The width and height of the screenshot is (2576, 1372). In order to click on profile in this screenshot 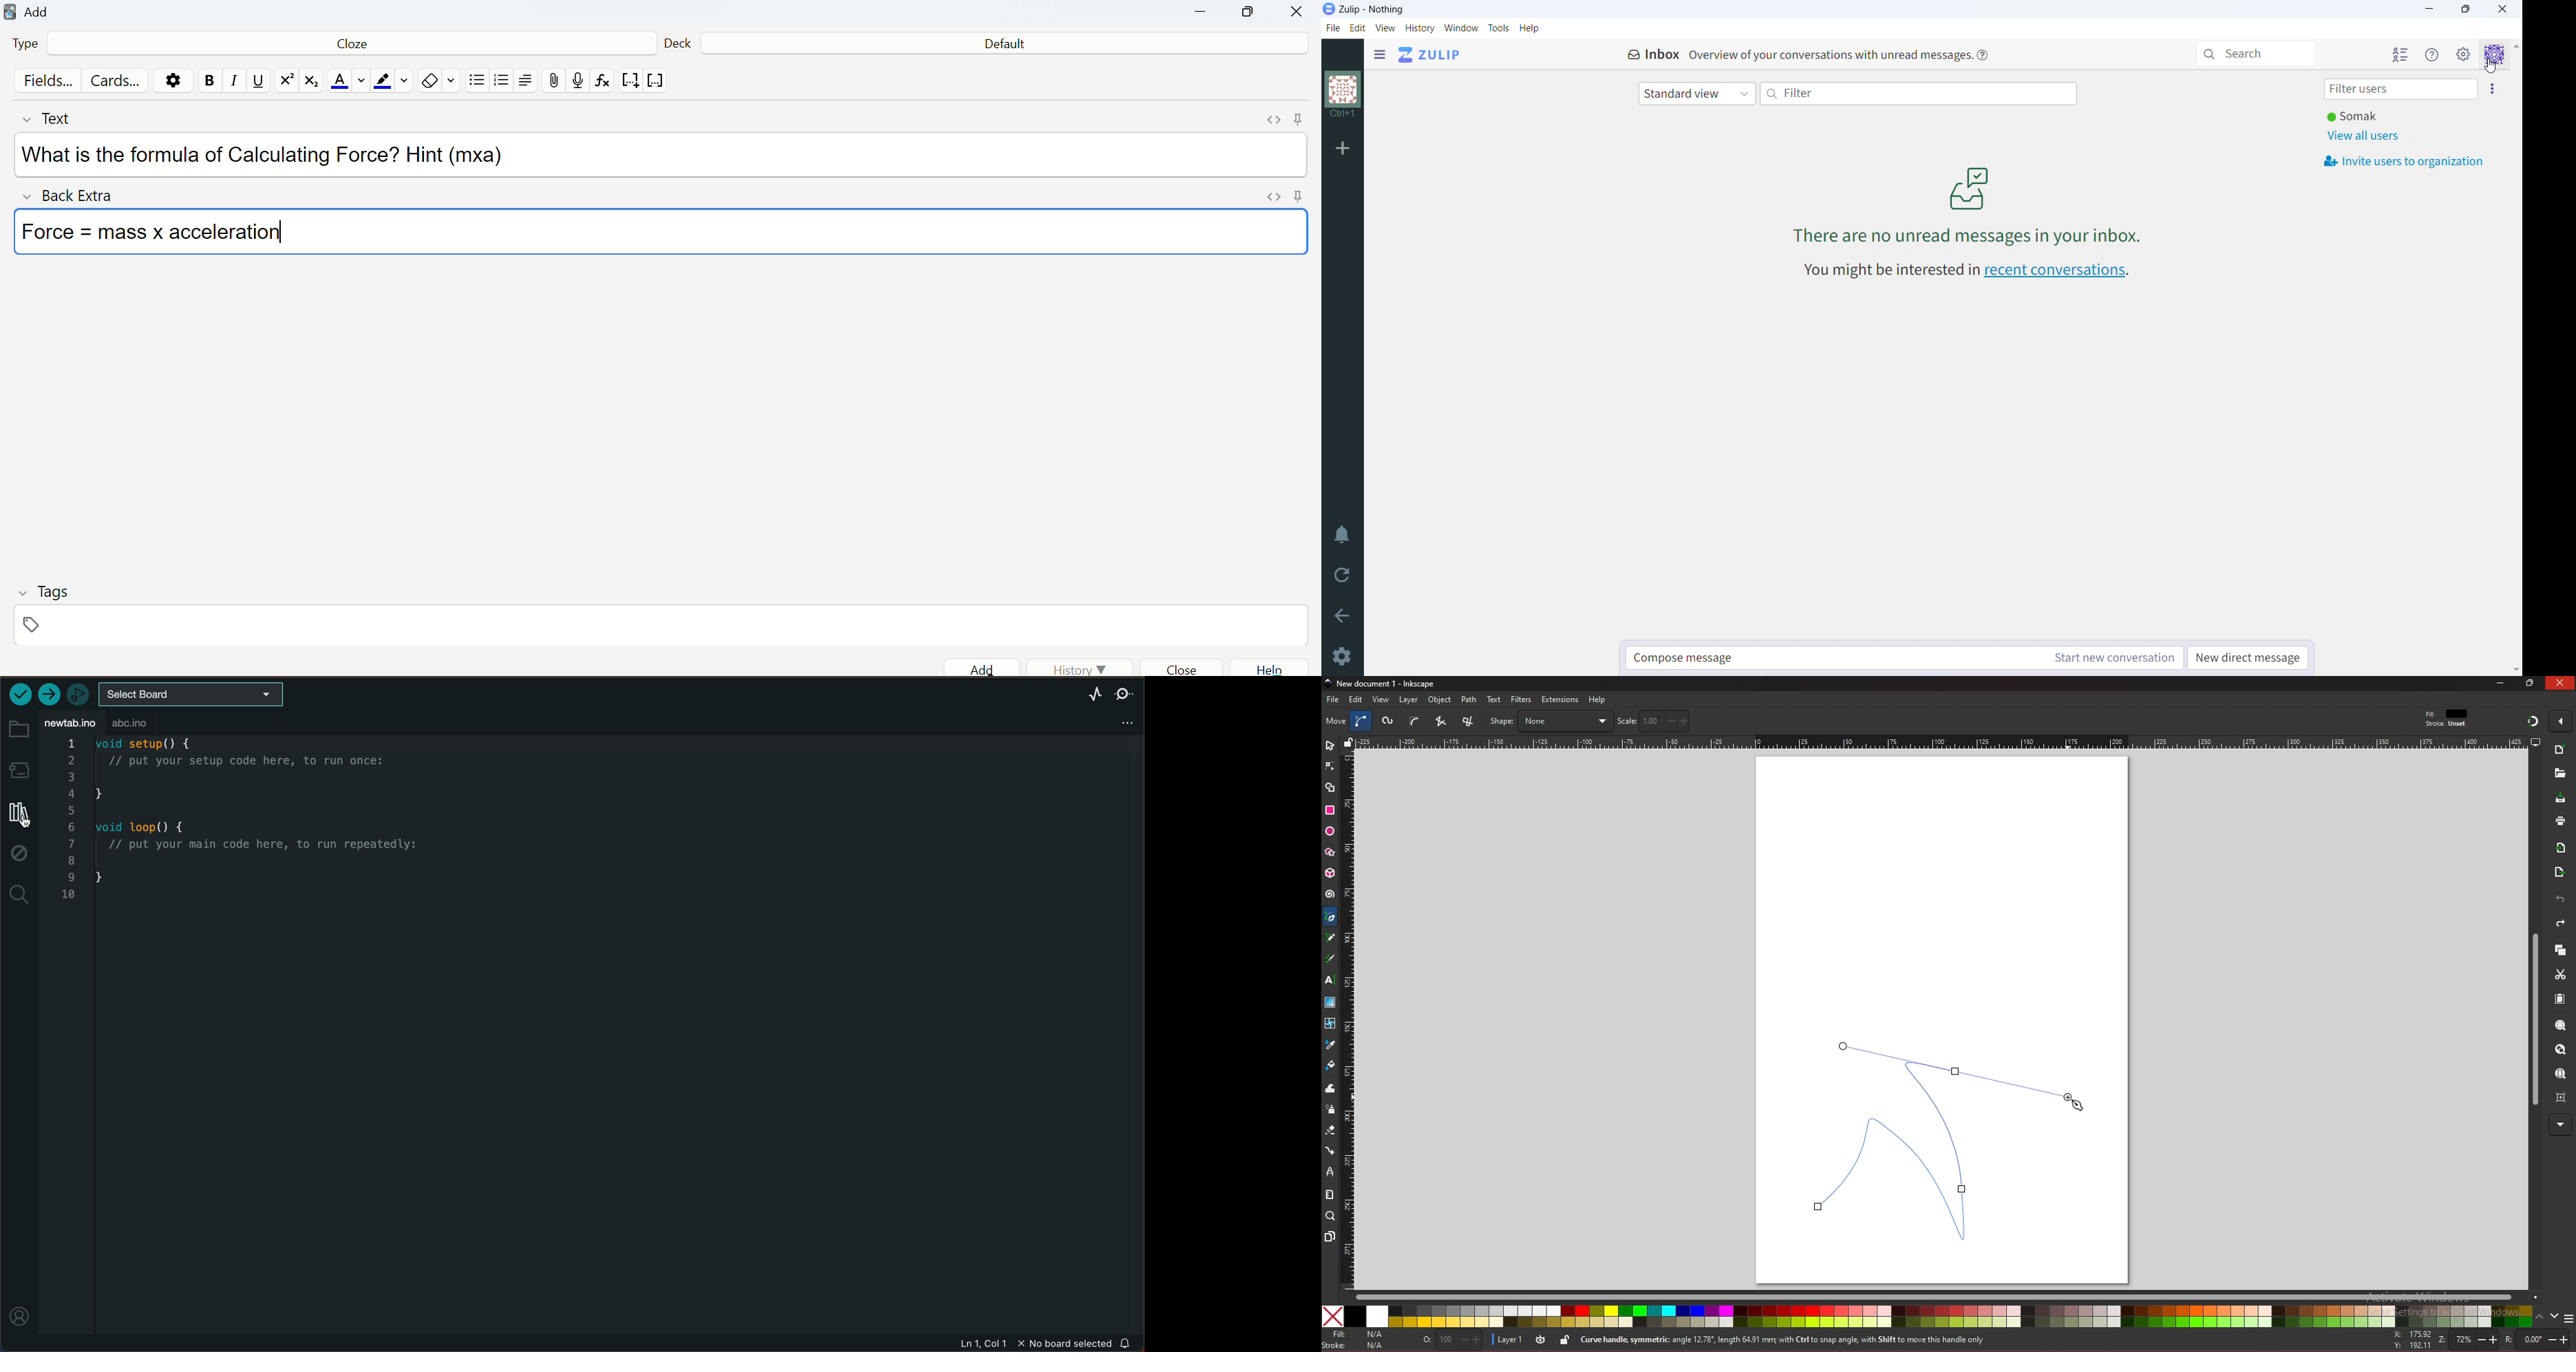, I will do `click(20, 1315)`.